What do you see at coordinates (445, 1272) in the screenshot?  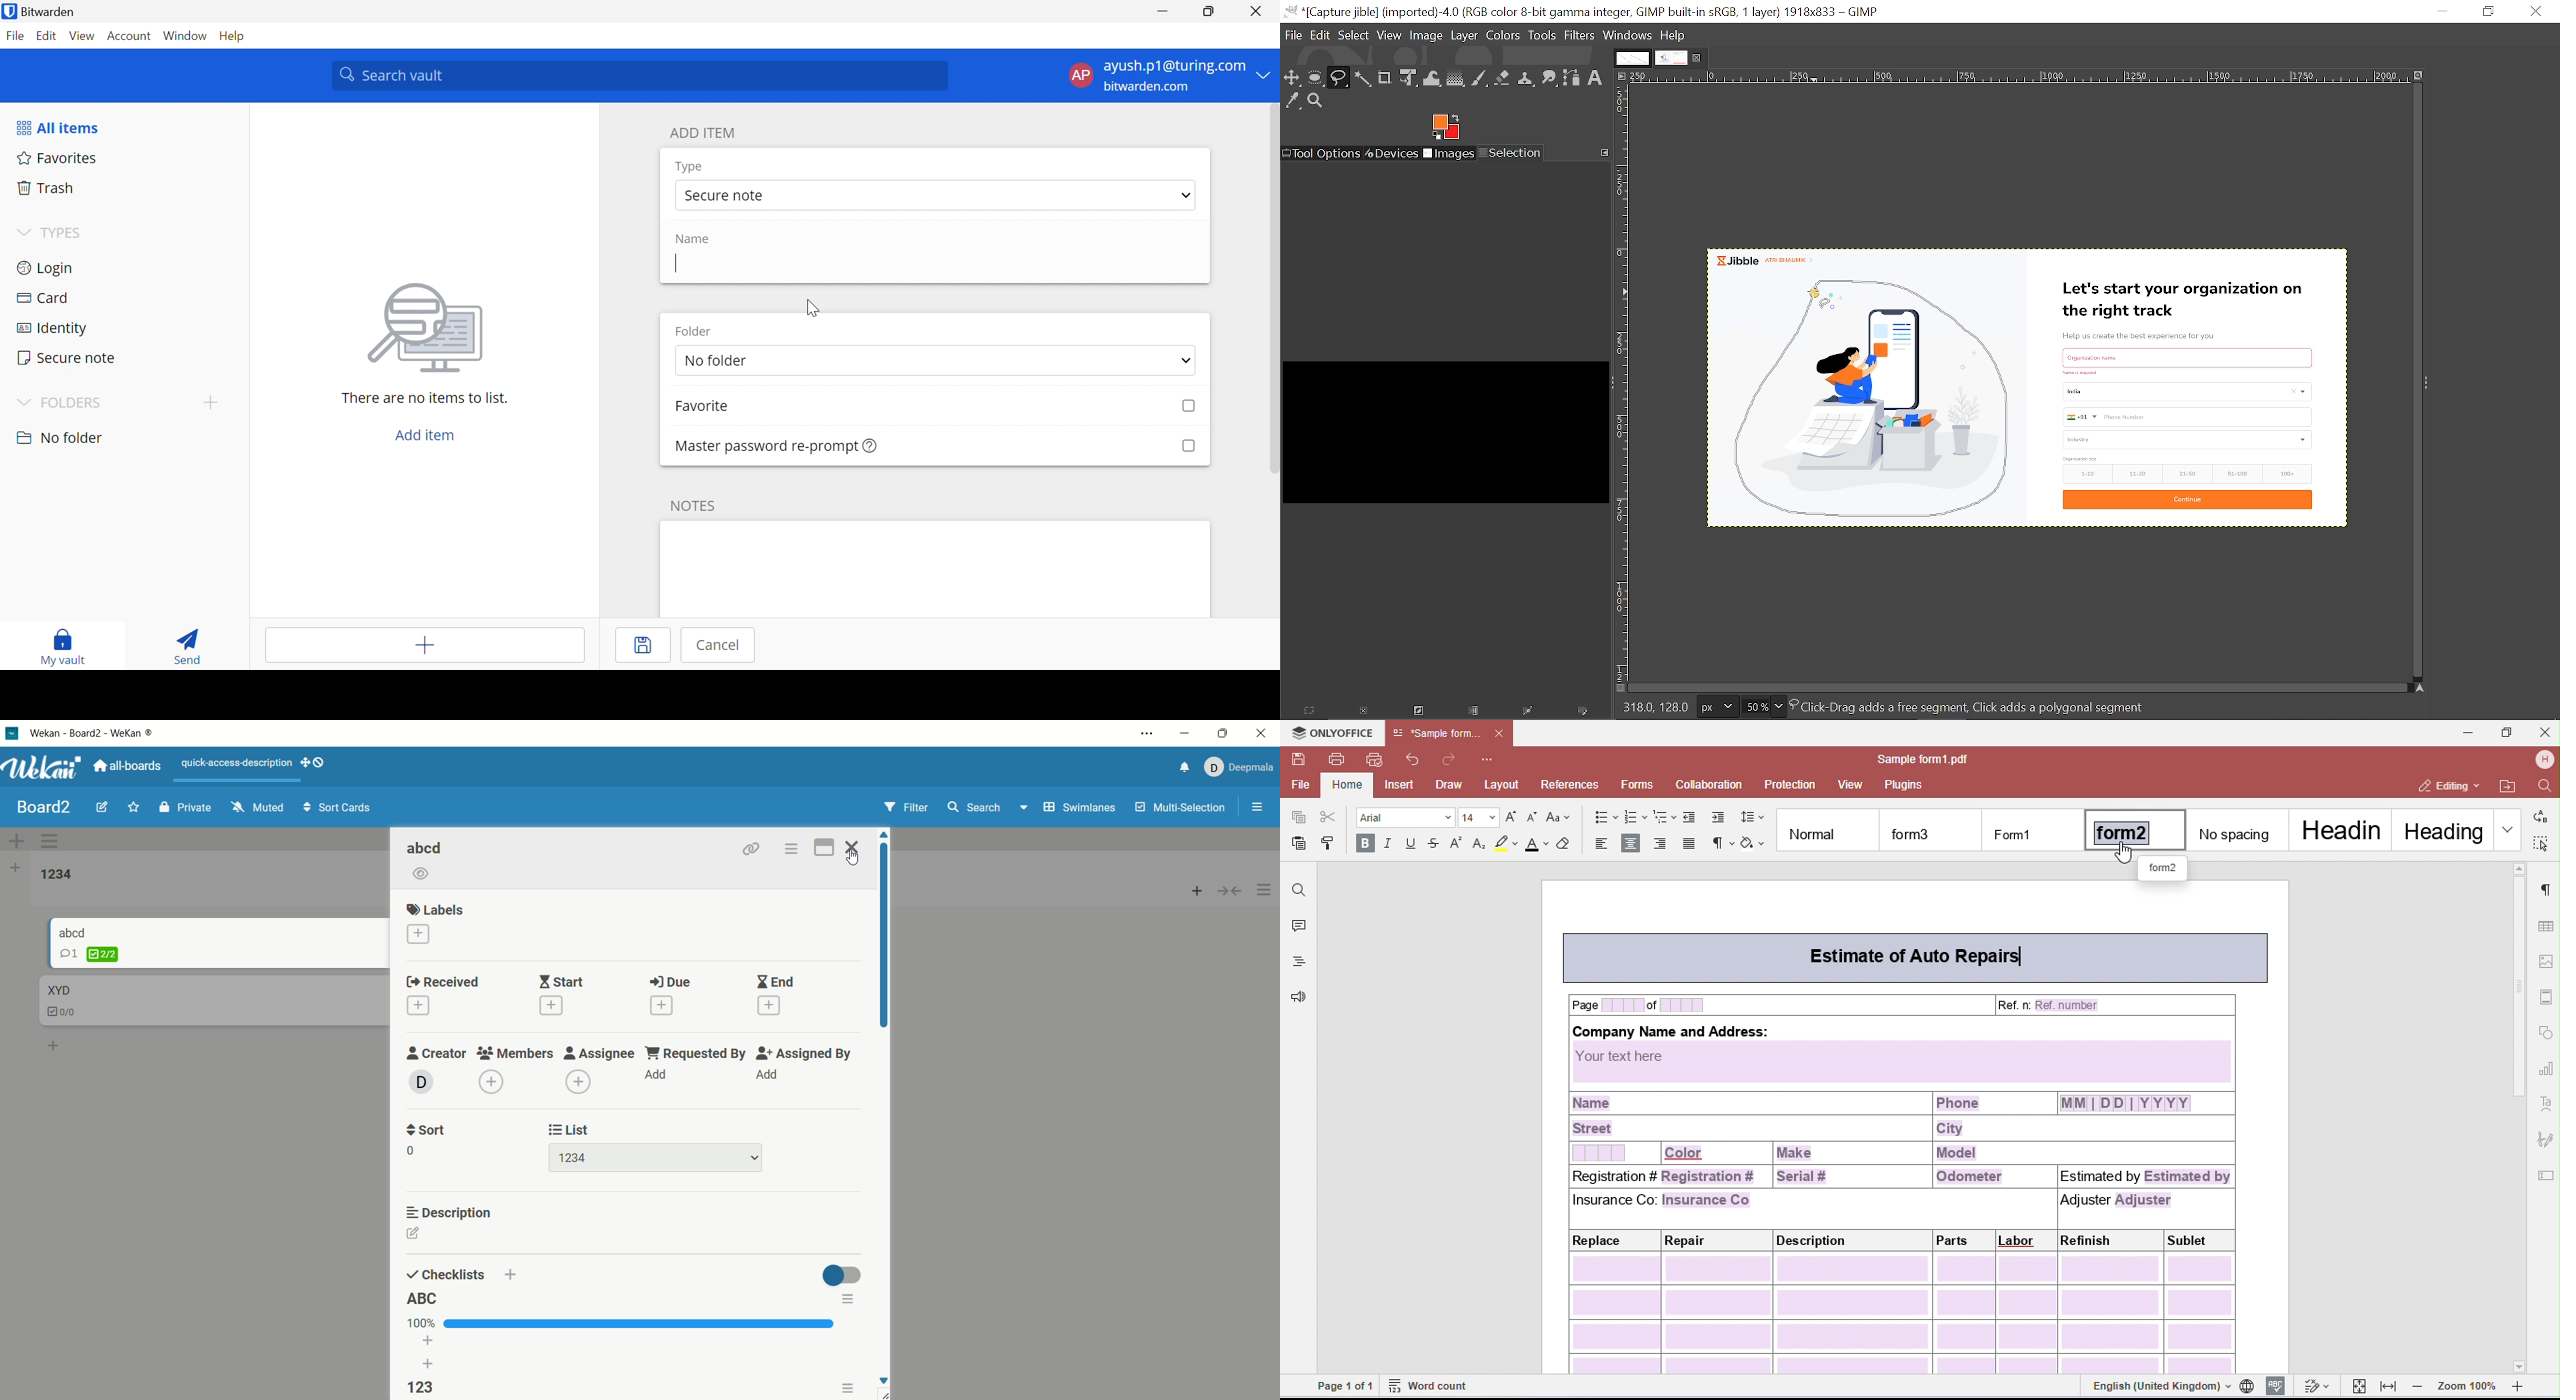 I see `checklists` at bounding box center [445, 1272].